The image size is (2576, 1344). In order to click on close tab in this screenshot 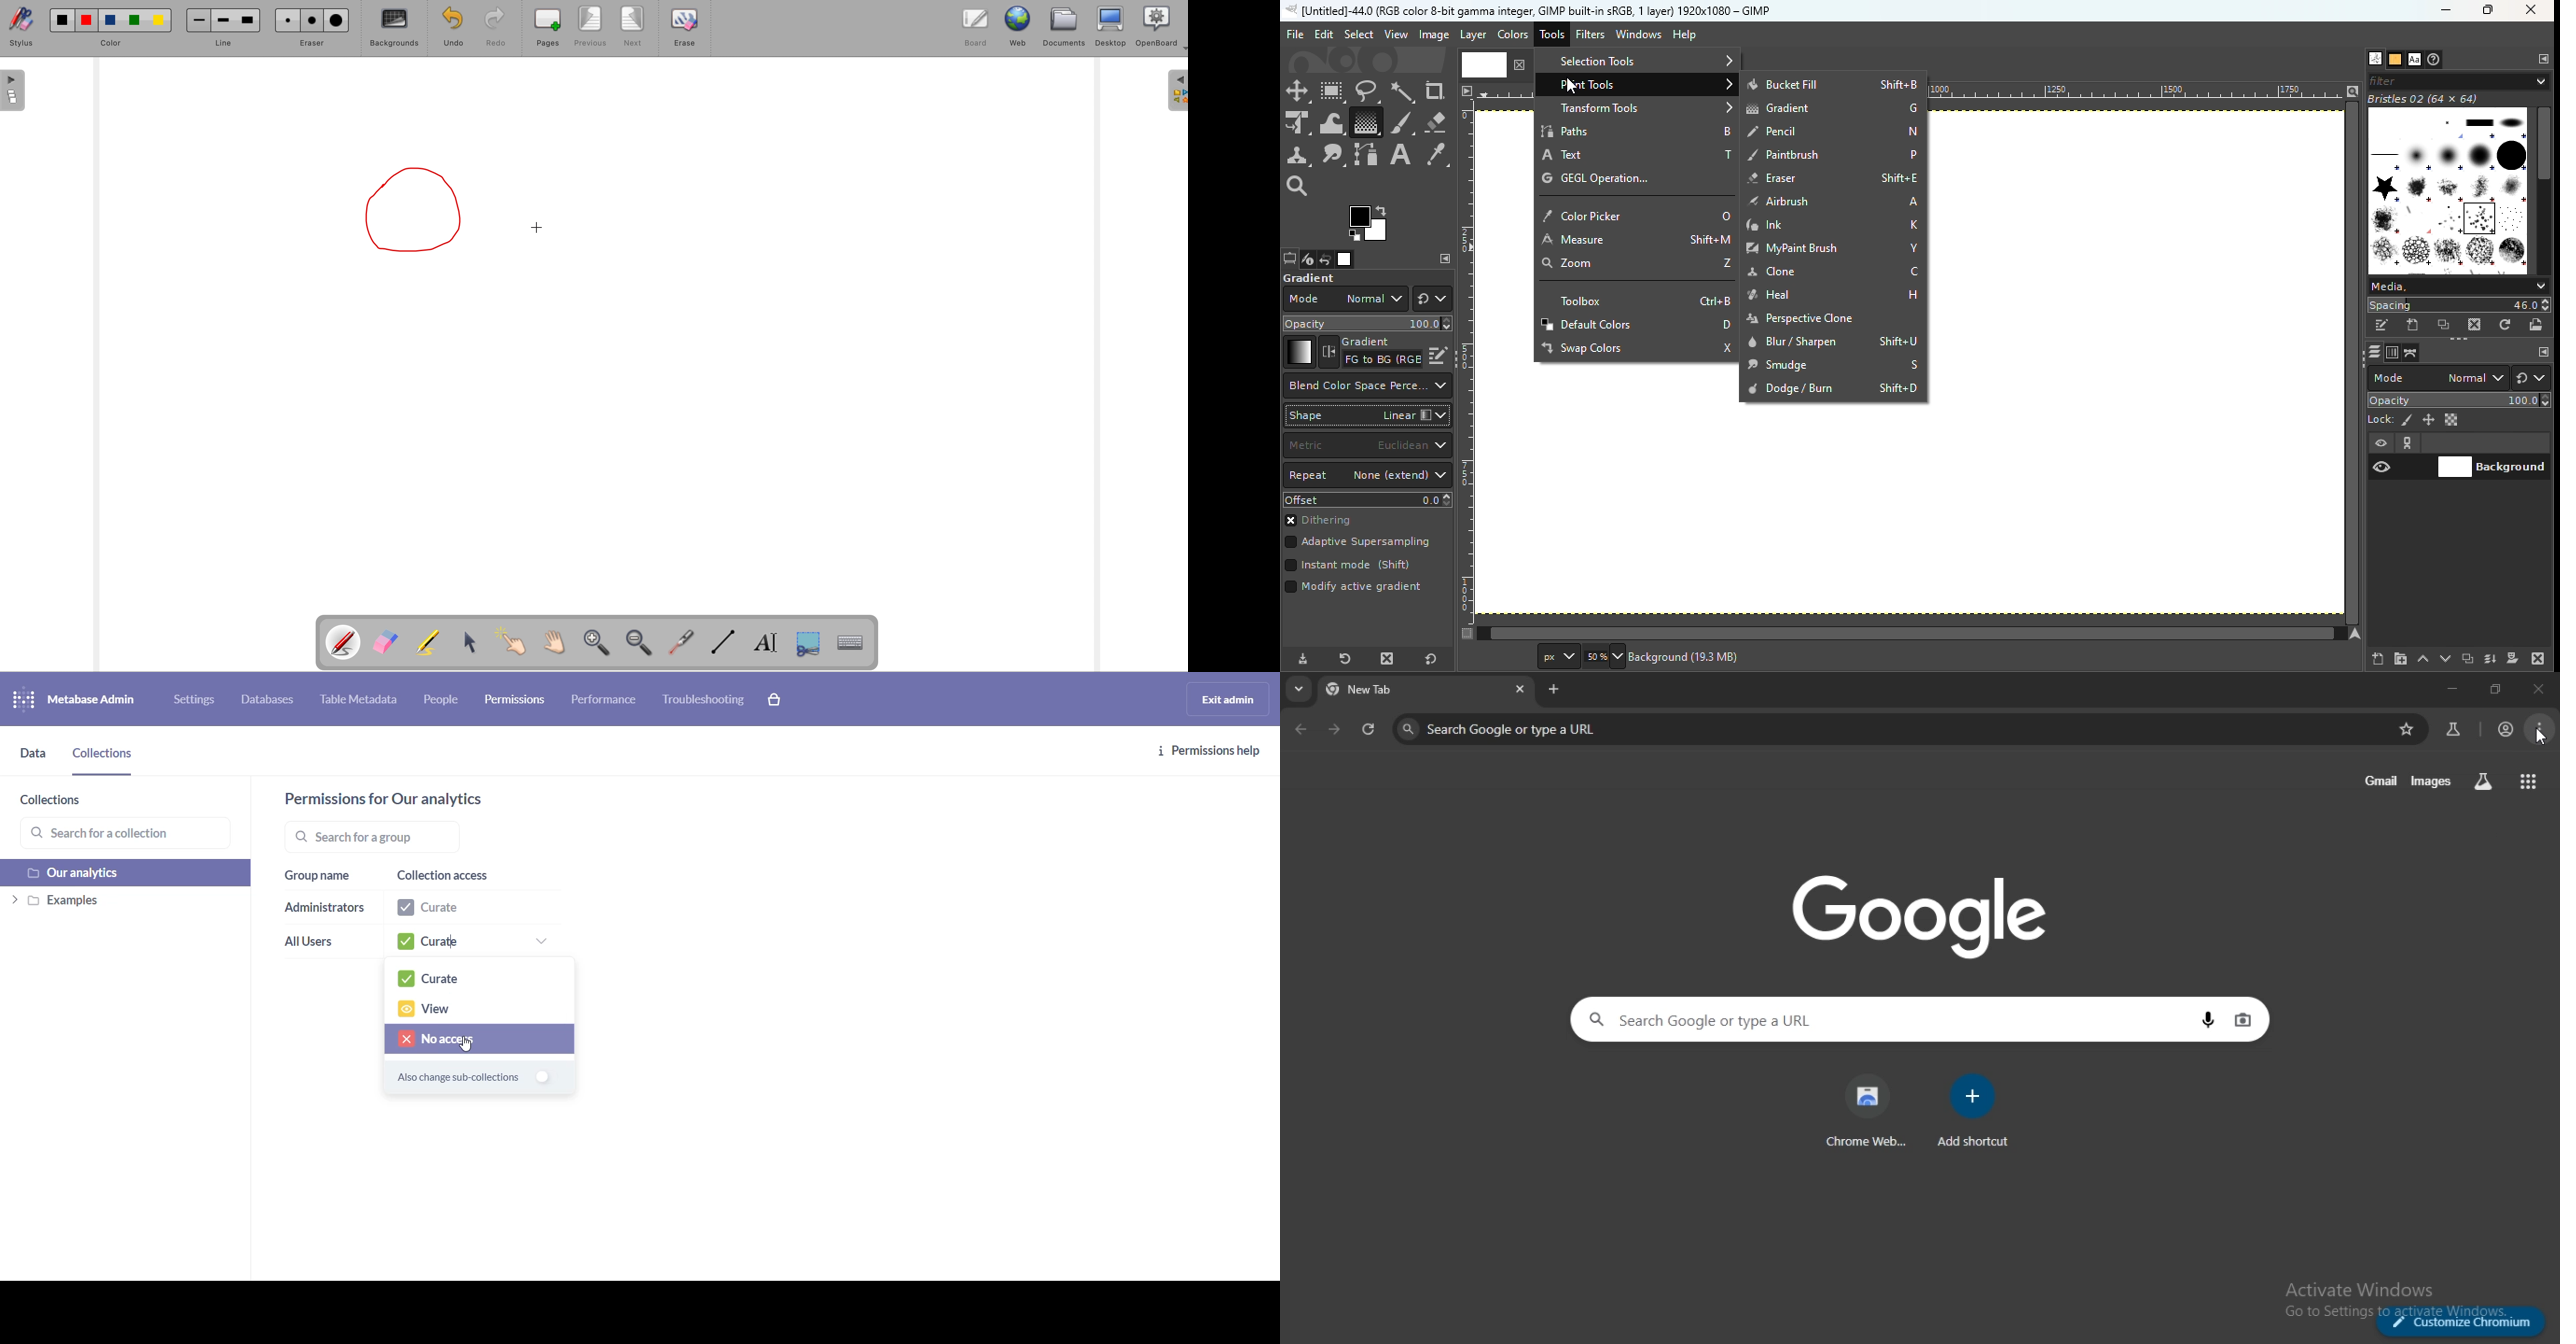, I will do `click(2540, 689)`.